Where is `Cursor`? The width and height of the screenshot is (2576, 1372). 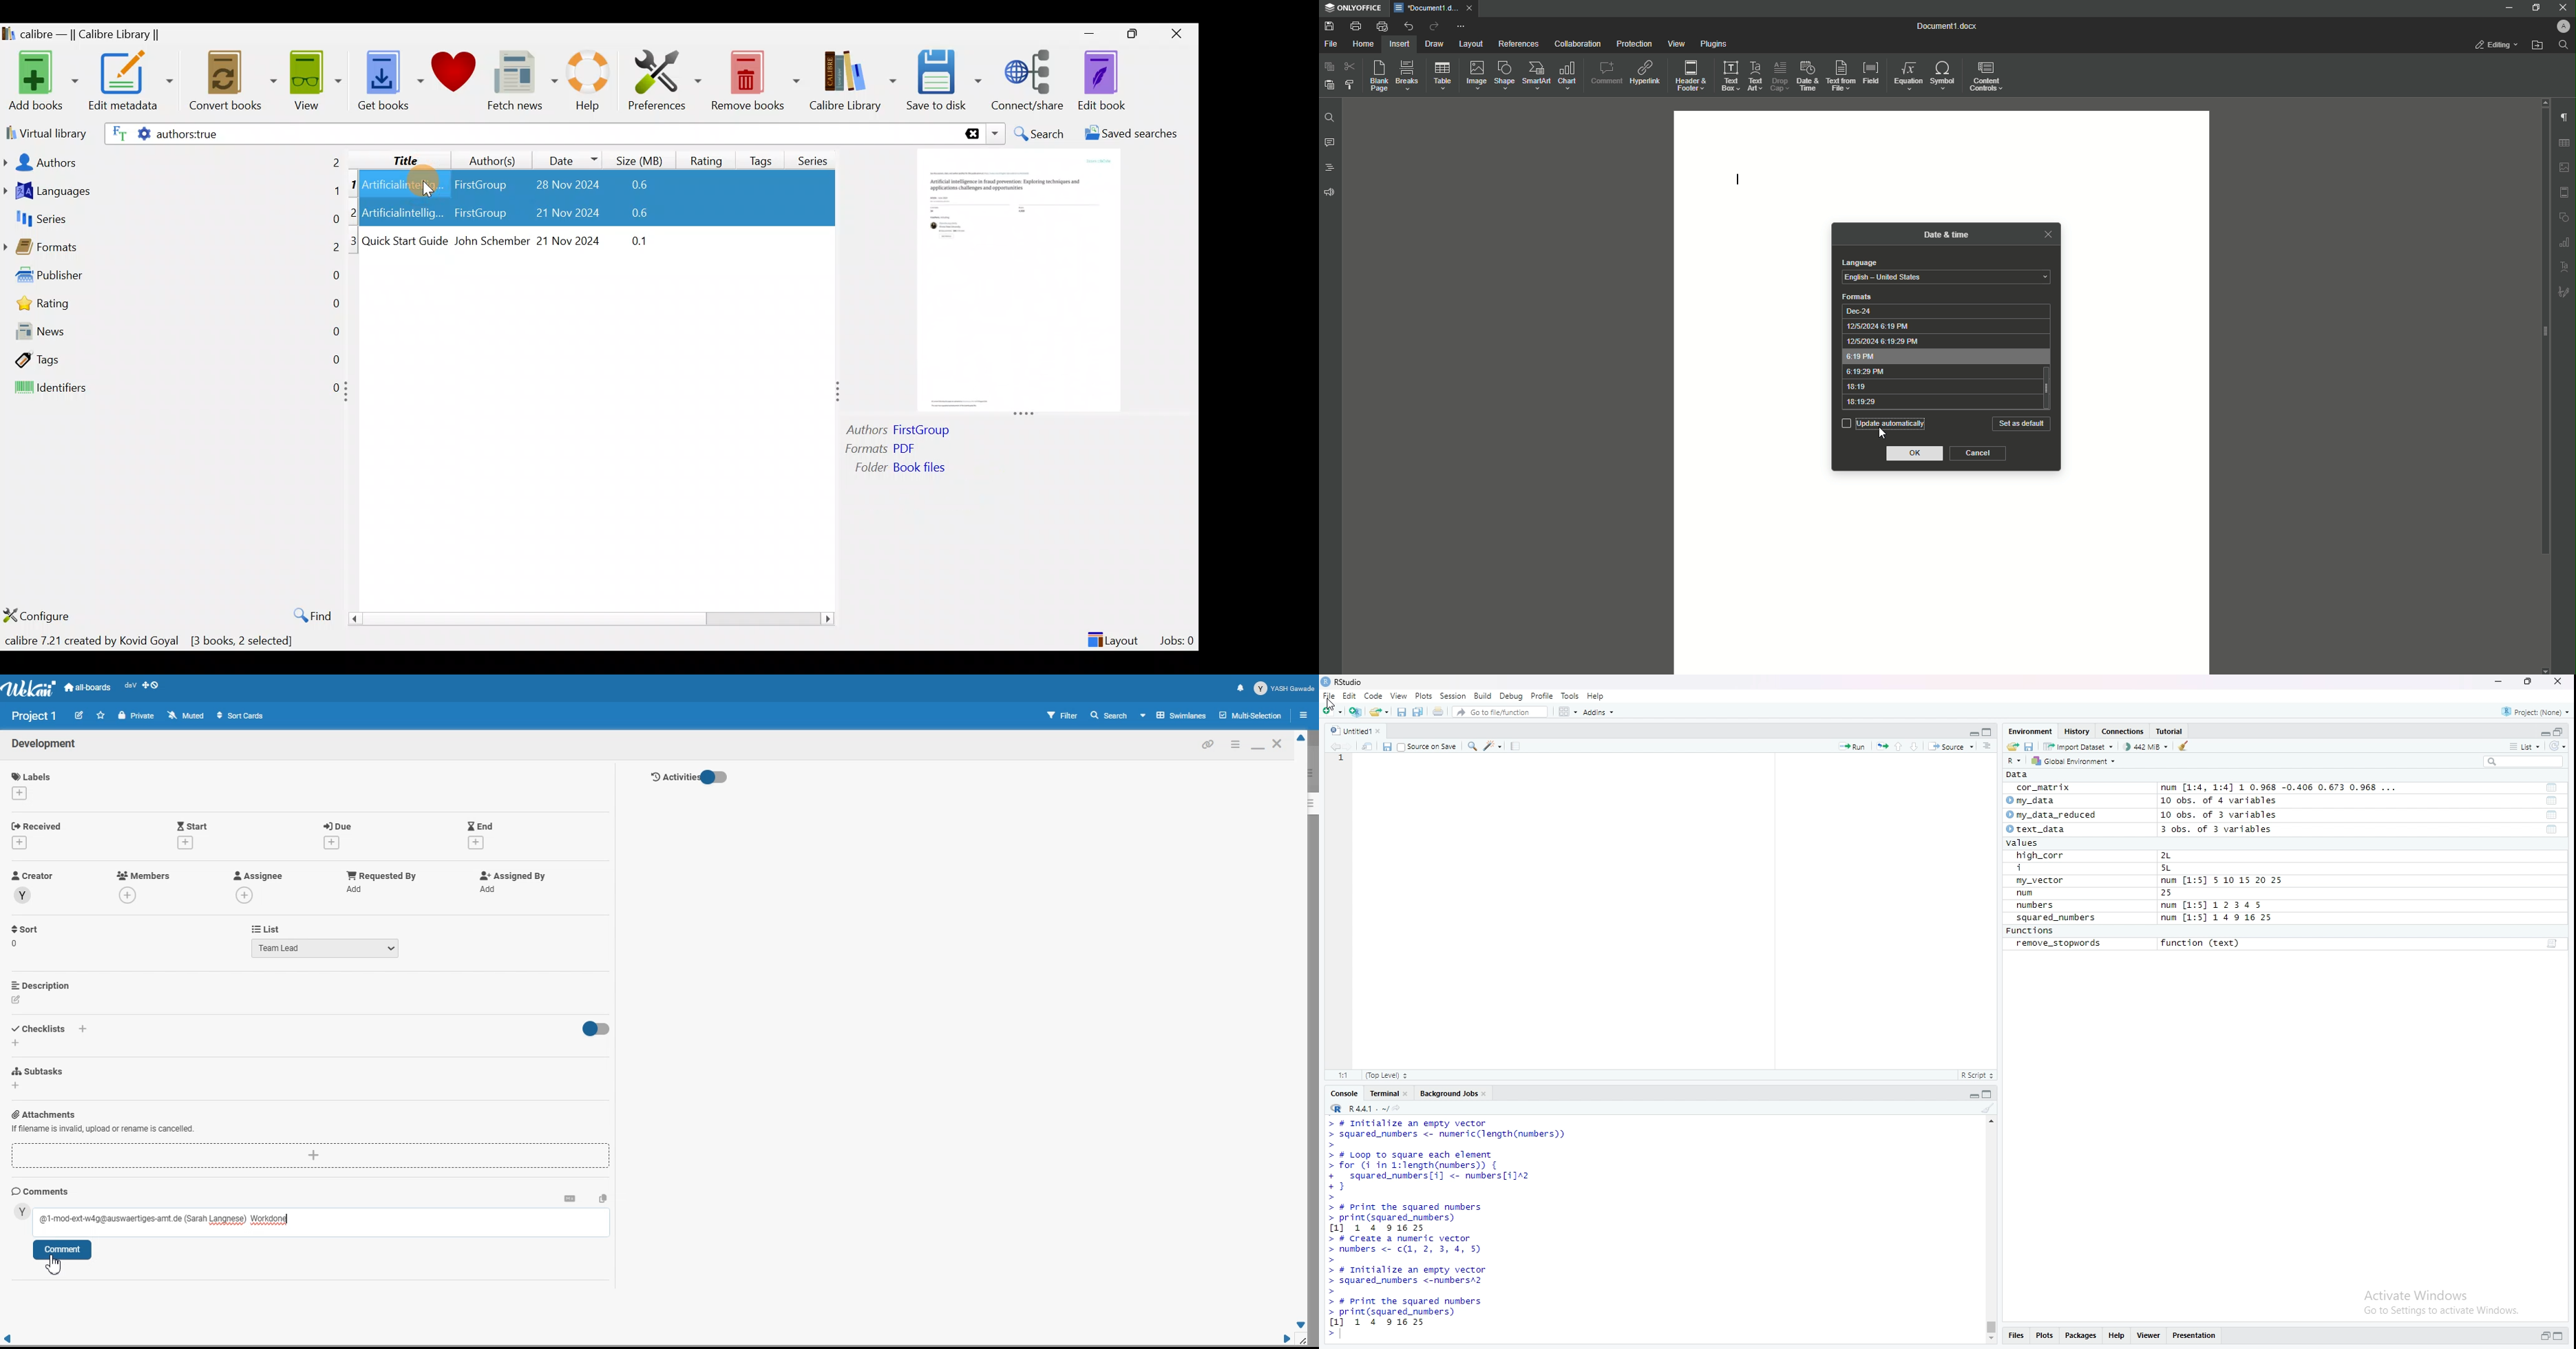
Cursor is located at coordinates (419, 182).